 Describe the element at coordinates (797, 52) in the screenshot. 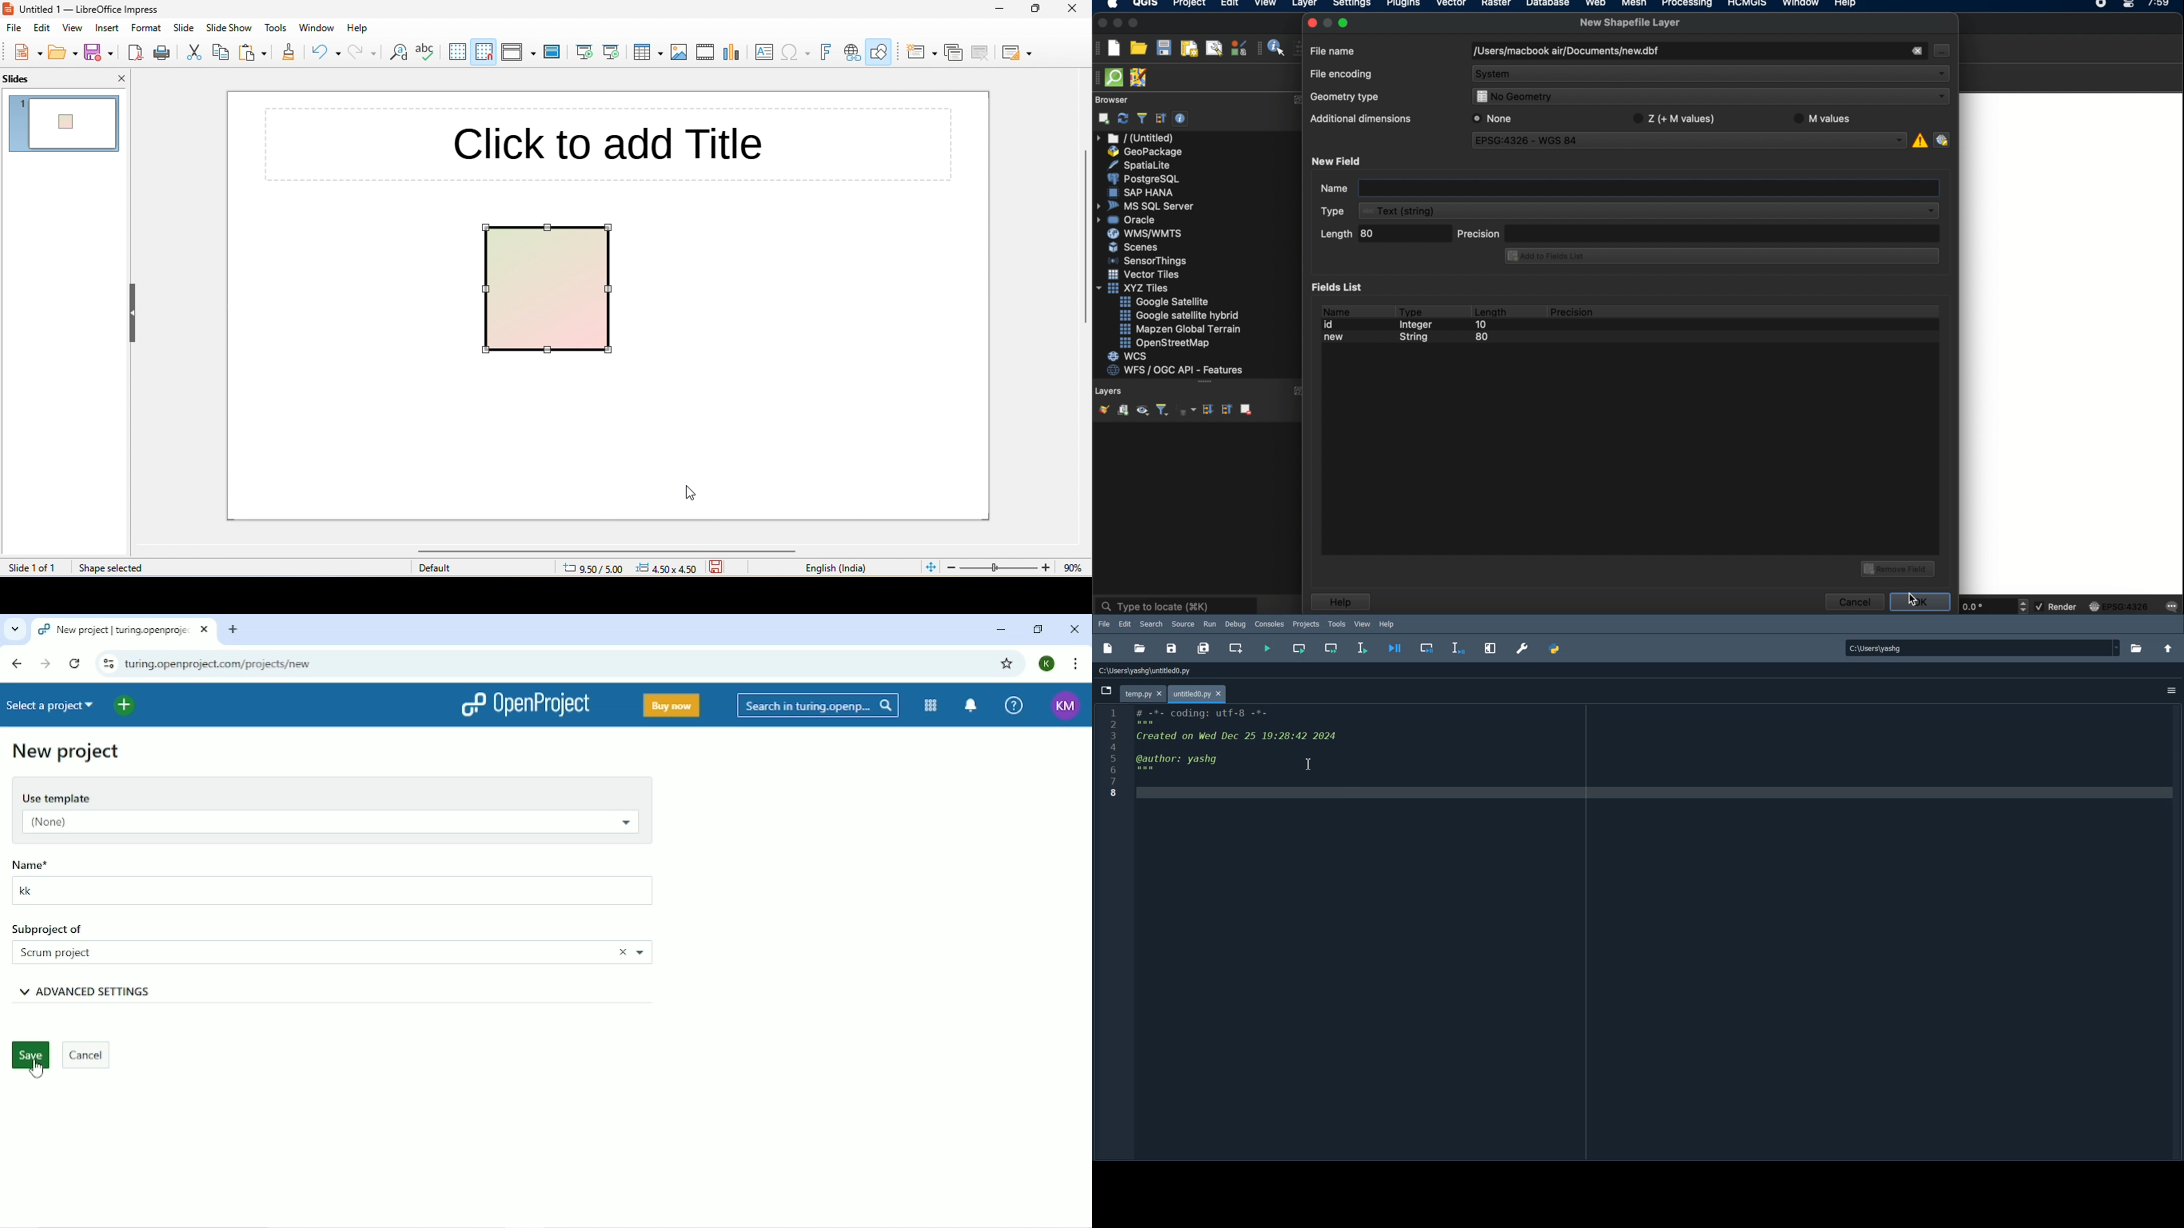

I see `insert special character` at that location.